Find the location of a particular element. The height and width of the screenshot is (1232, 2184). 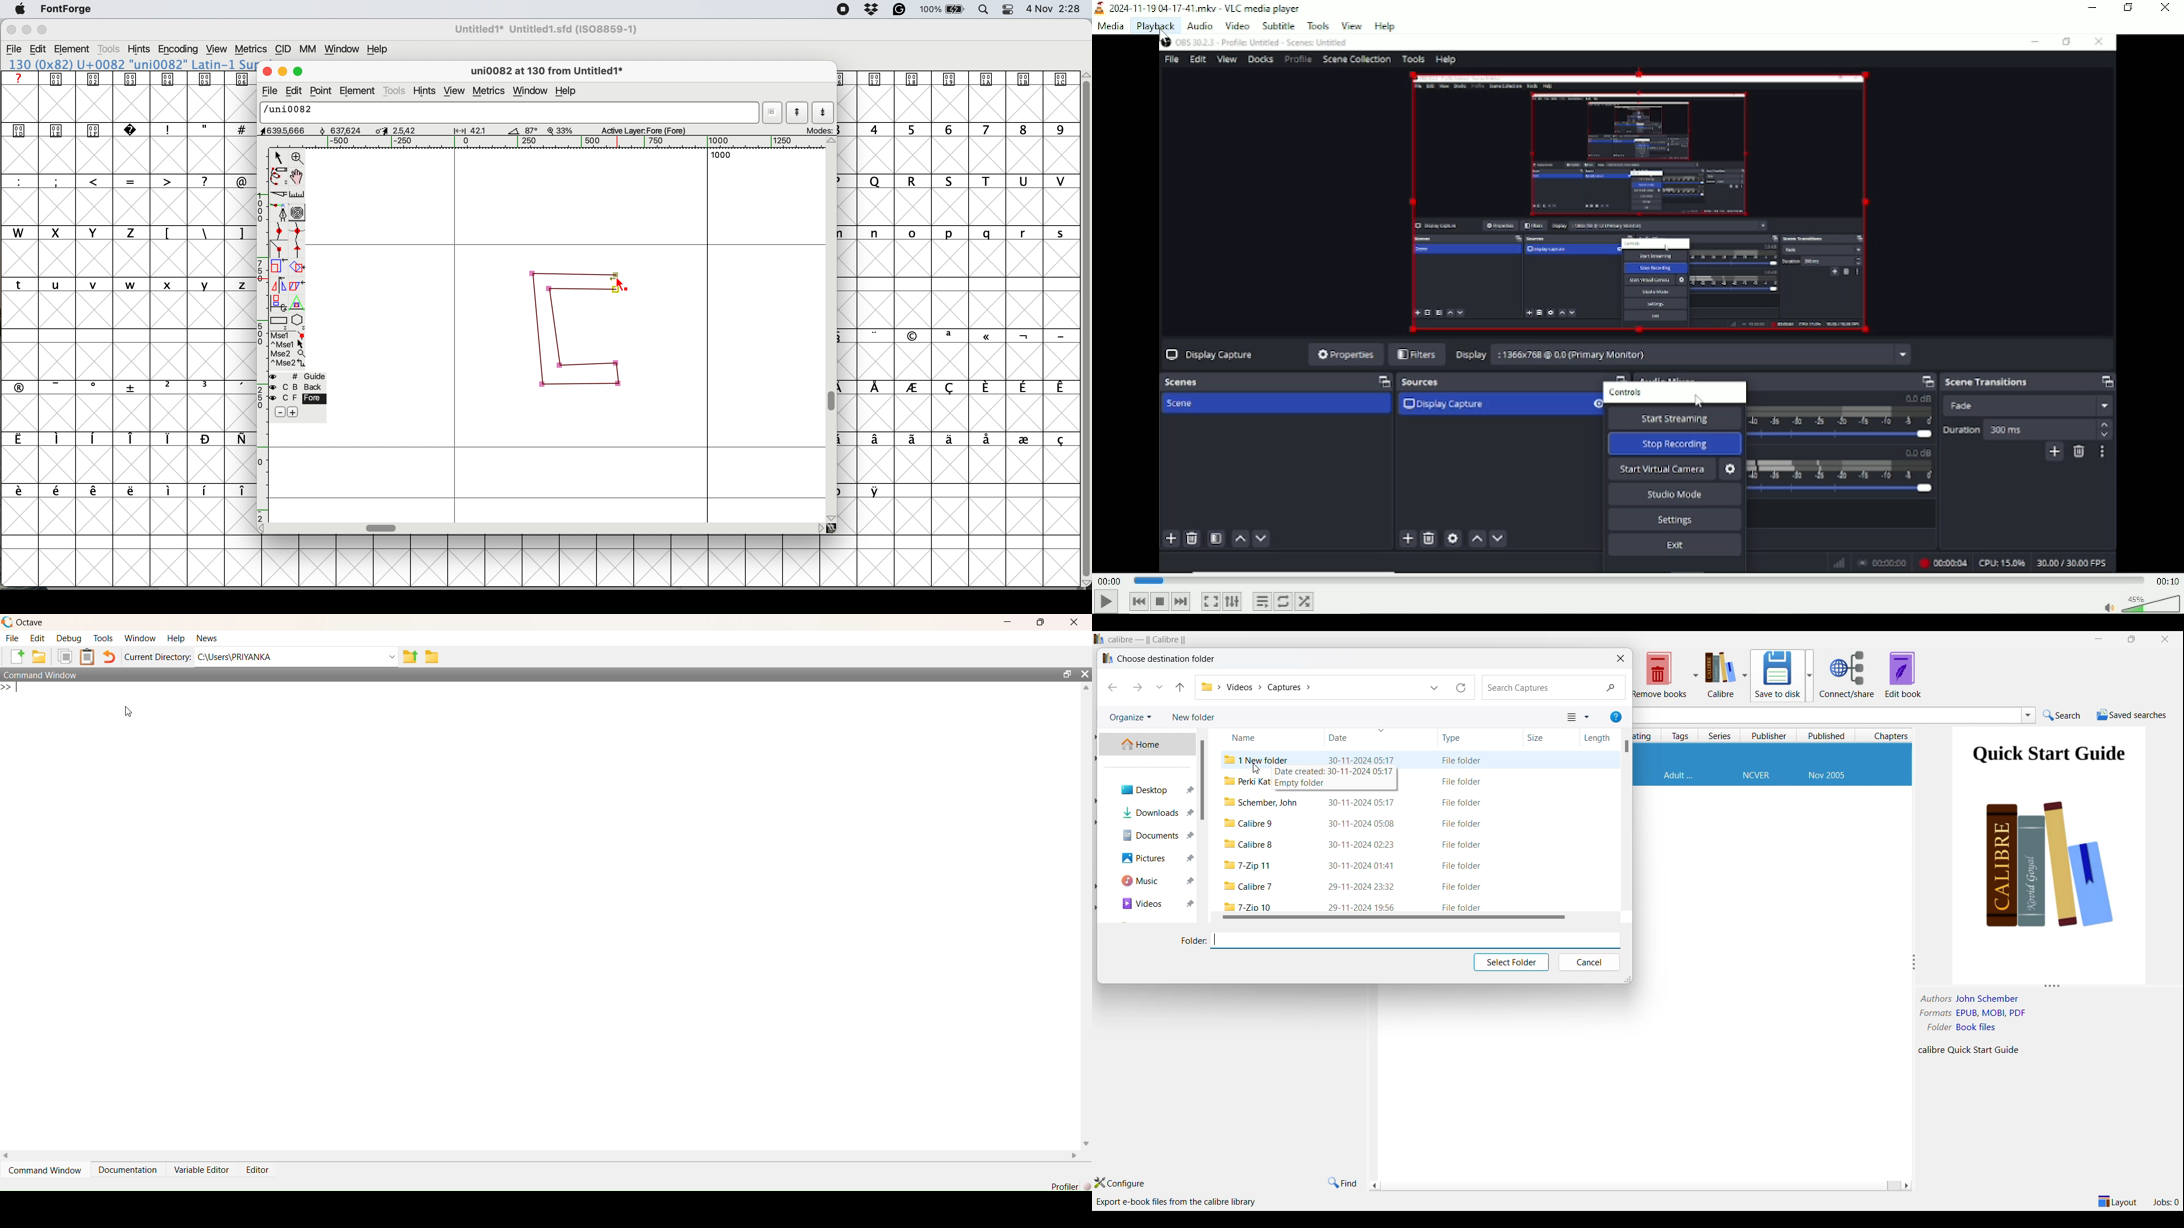

Current pathway is located at coordinates (1256, 687).